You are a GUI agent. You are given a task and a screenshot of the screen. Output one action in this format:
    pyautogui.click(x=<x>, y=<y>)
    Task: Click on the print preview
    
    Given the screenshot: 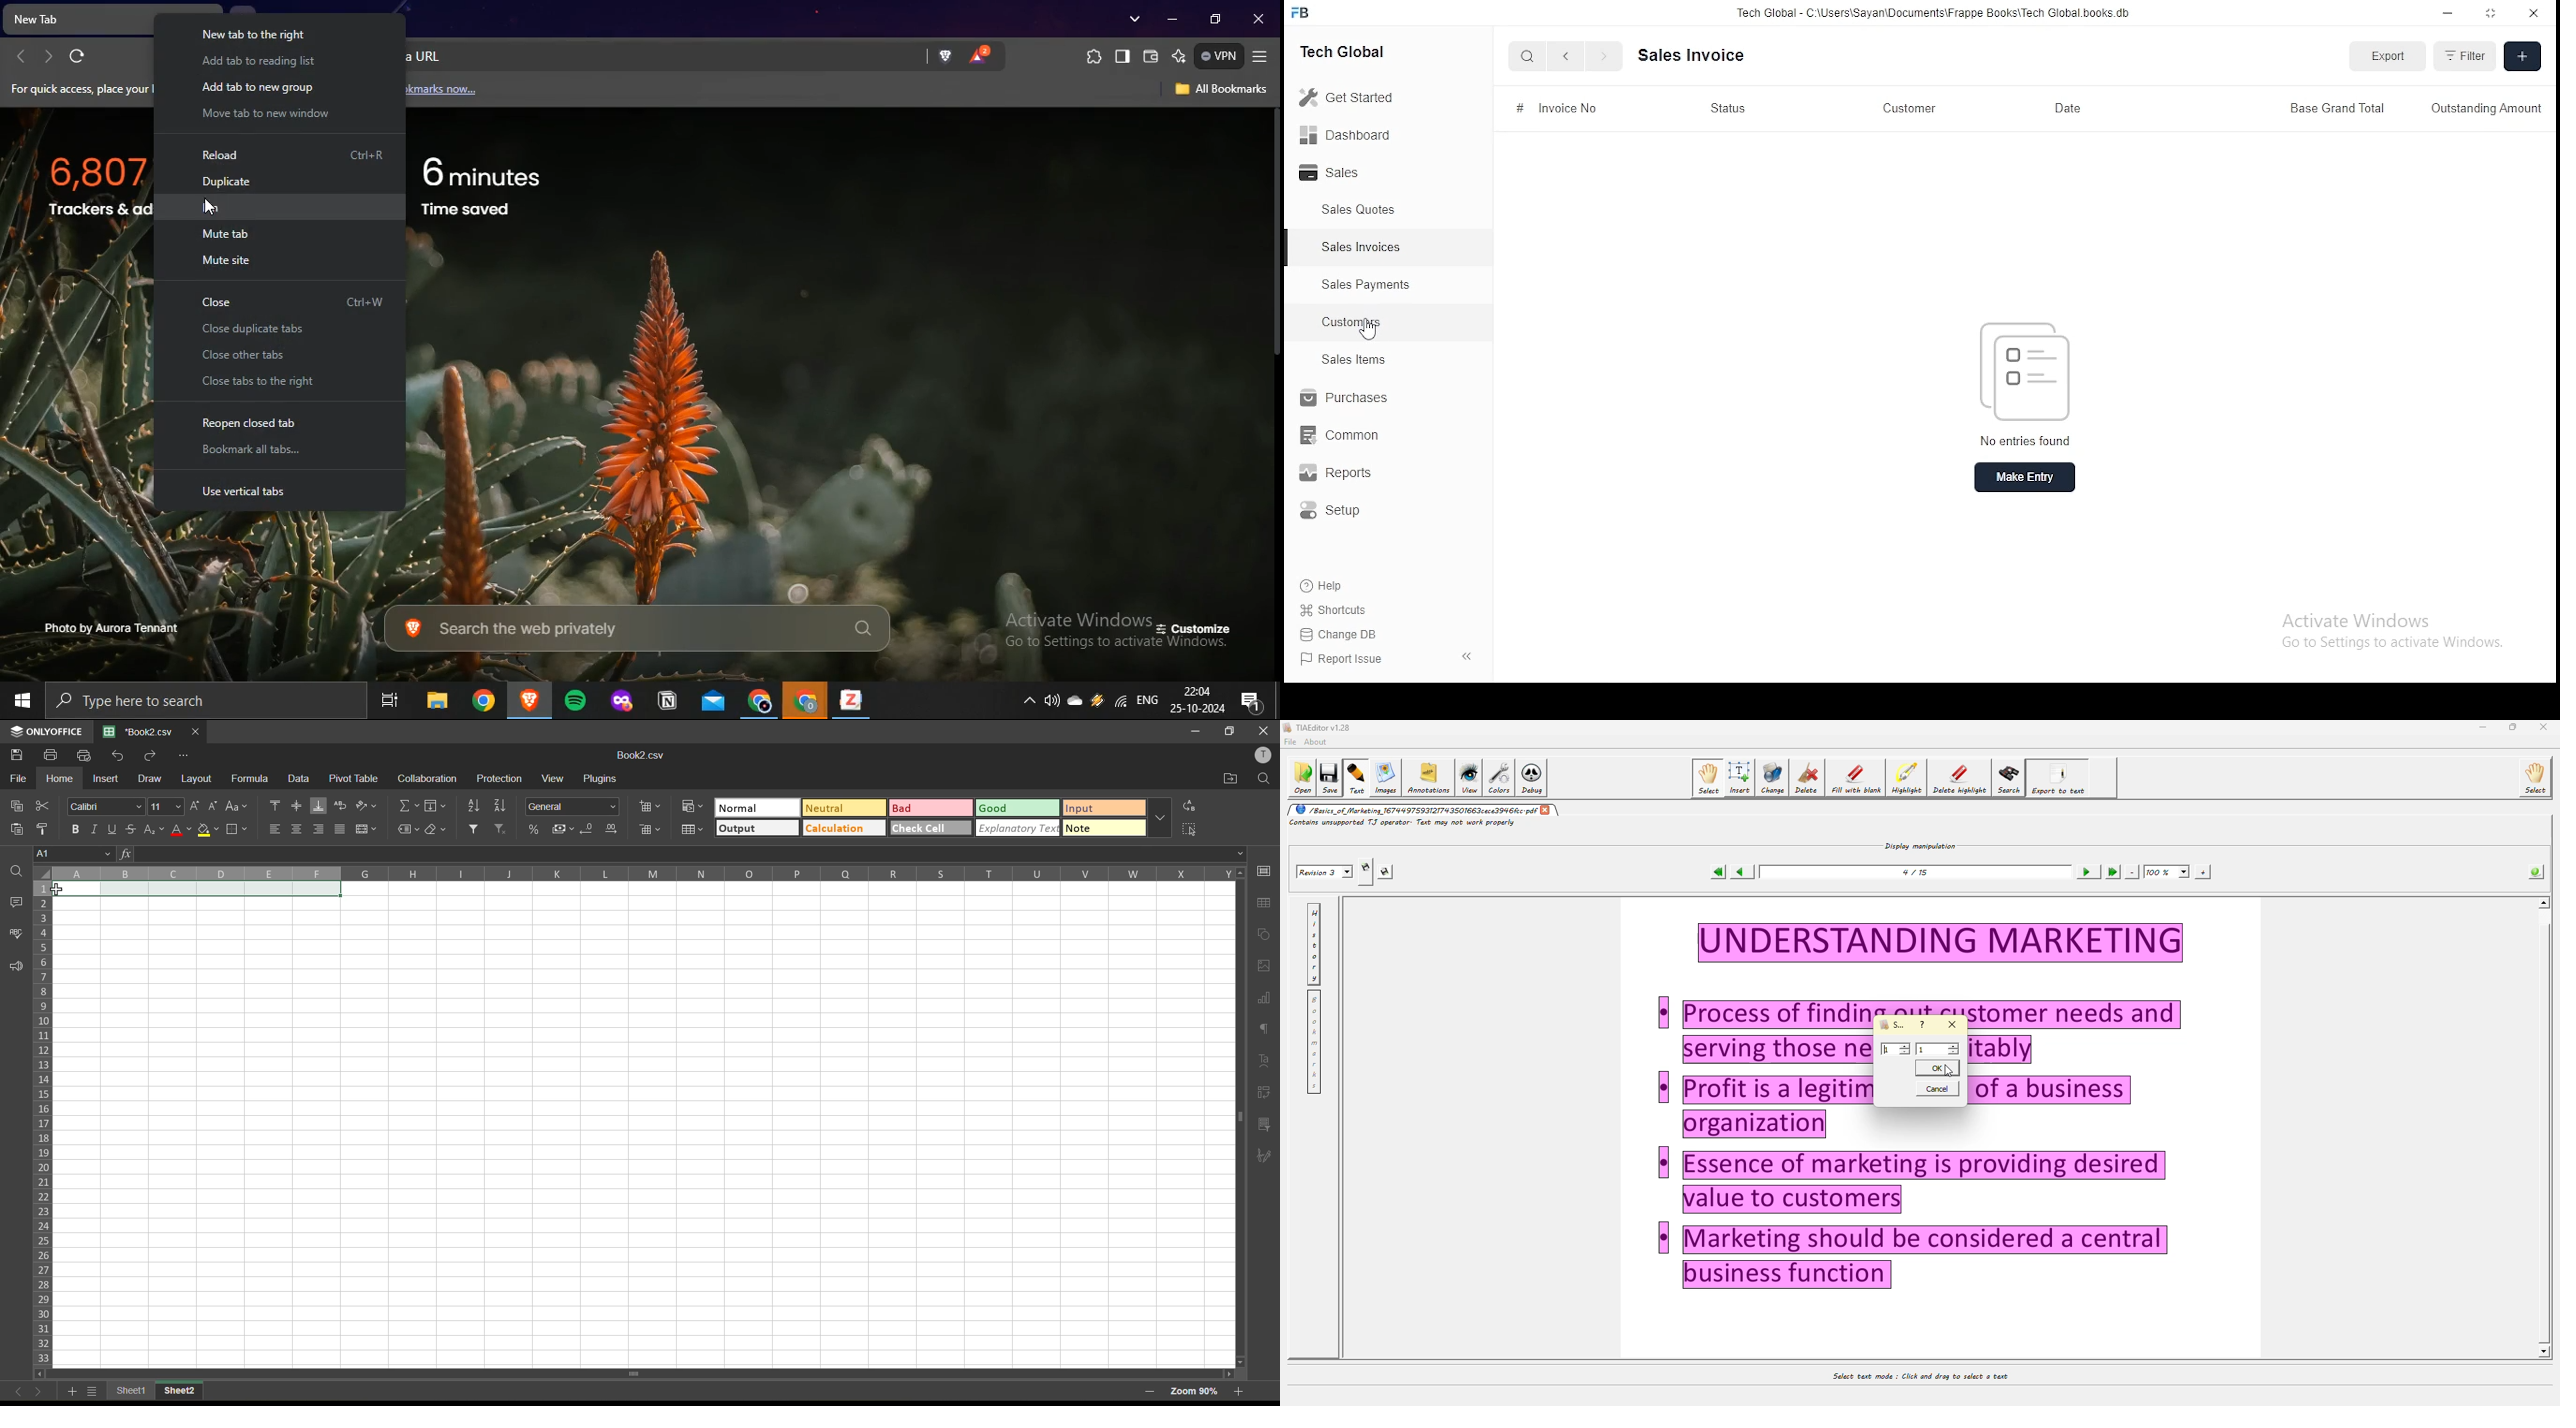 What is the action you would take?
    pyautogui.click(x=87, y=755)
    